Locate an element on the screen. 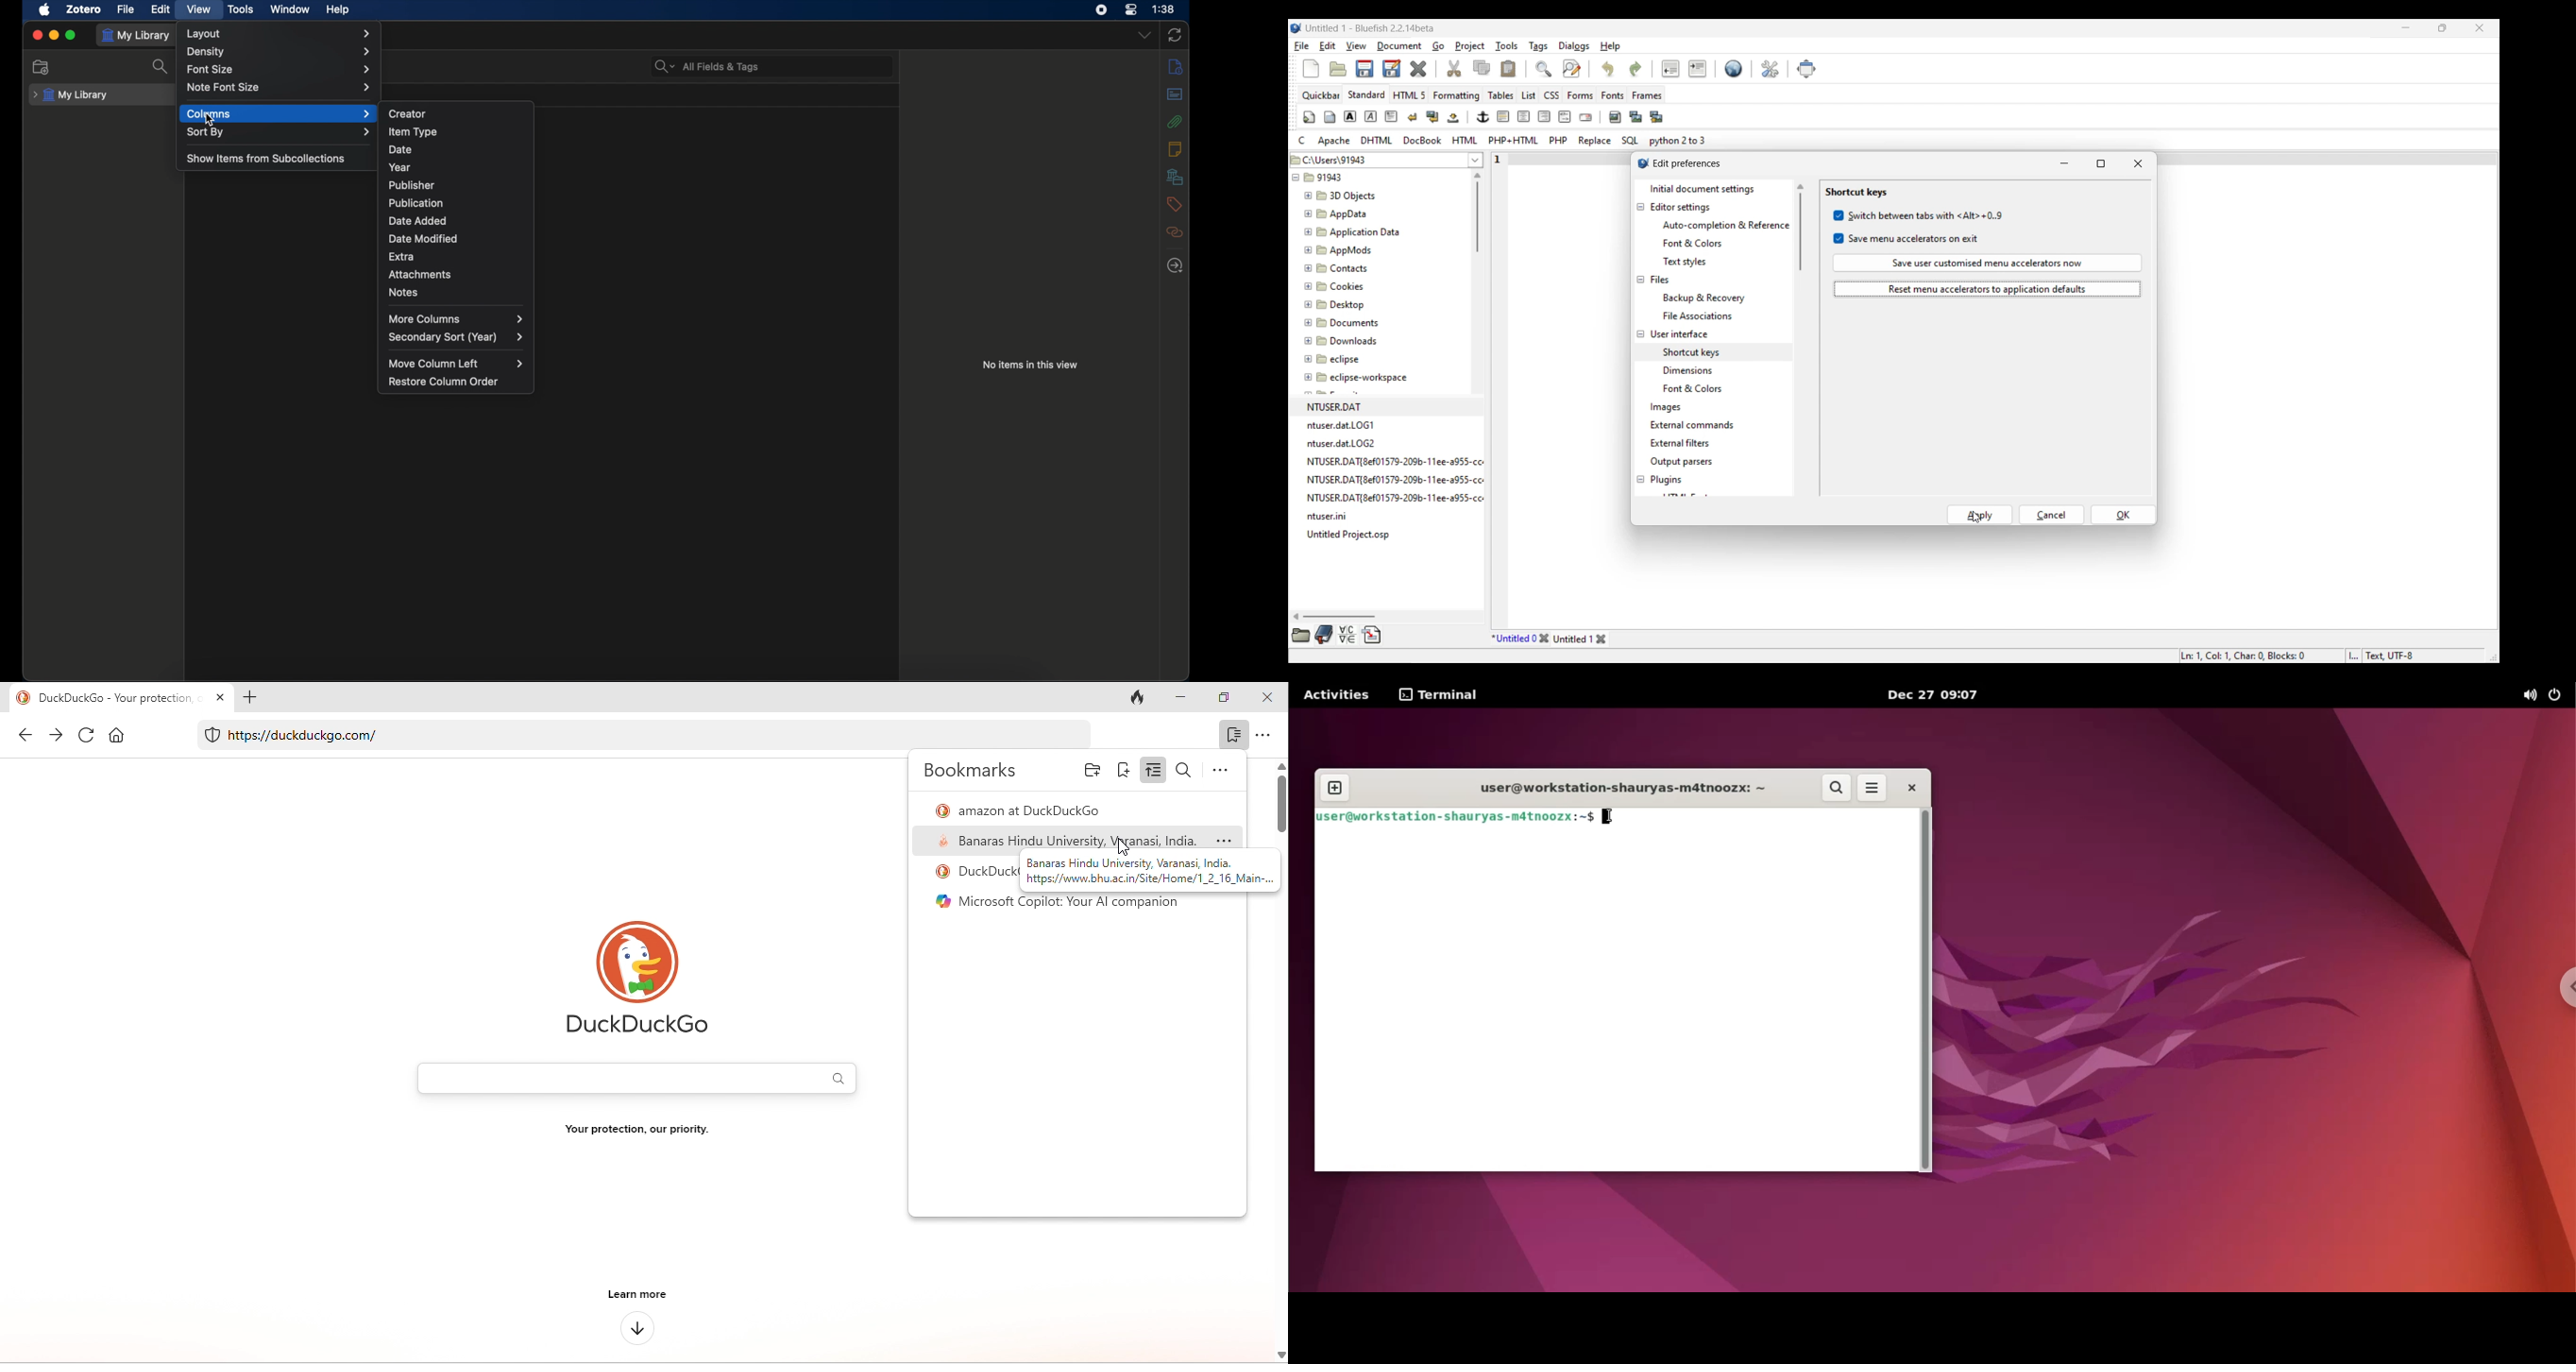 The height and width of the screenshot is (1372, 2576). Formatting is located at coordinates (1457, 96).